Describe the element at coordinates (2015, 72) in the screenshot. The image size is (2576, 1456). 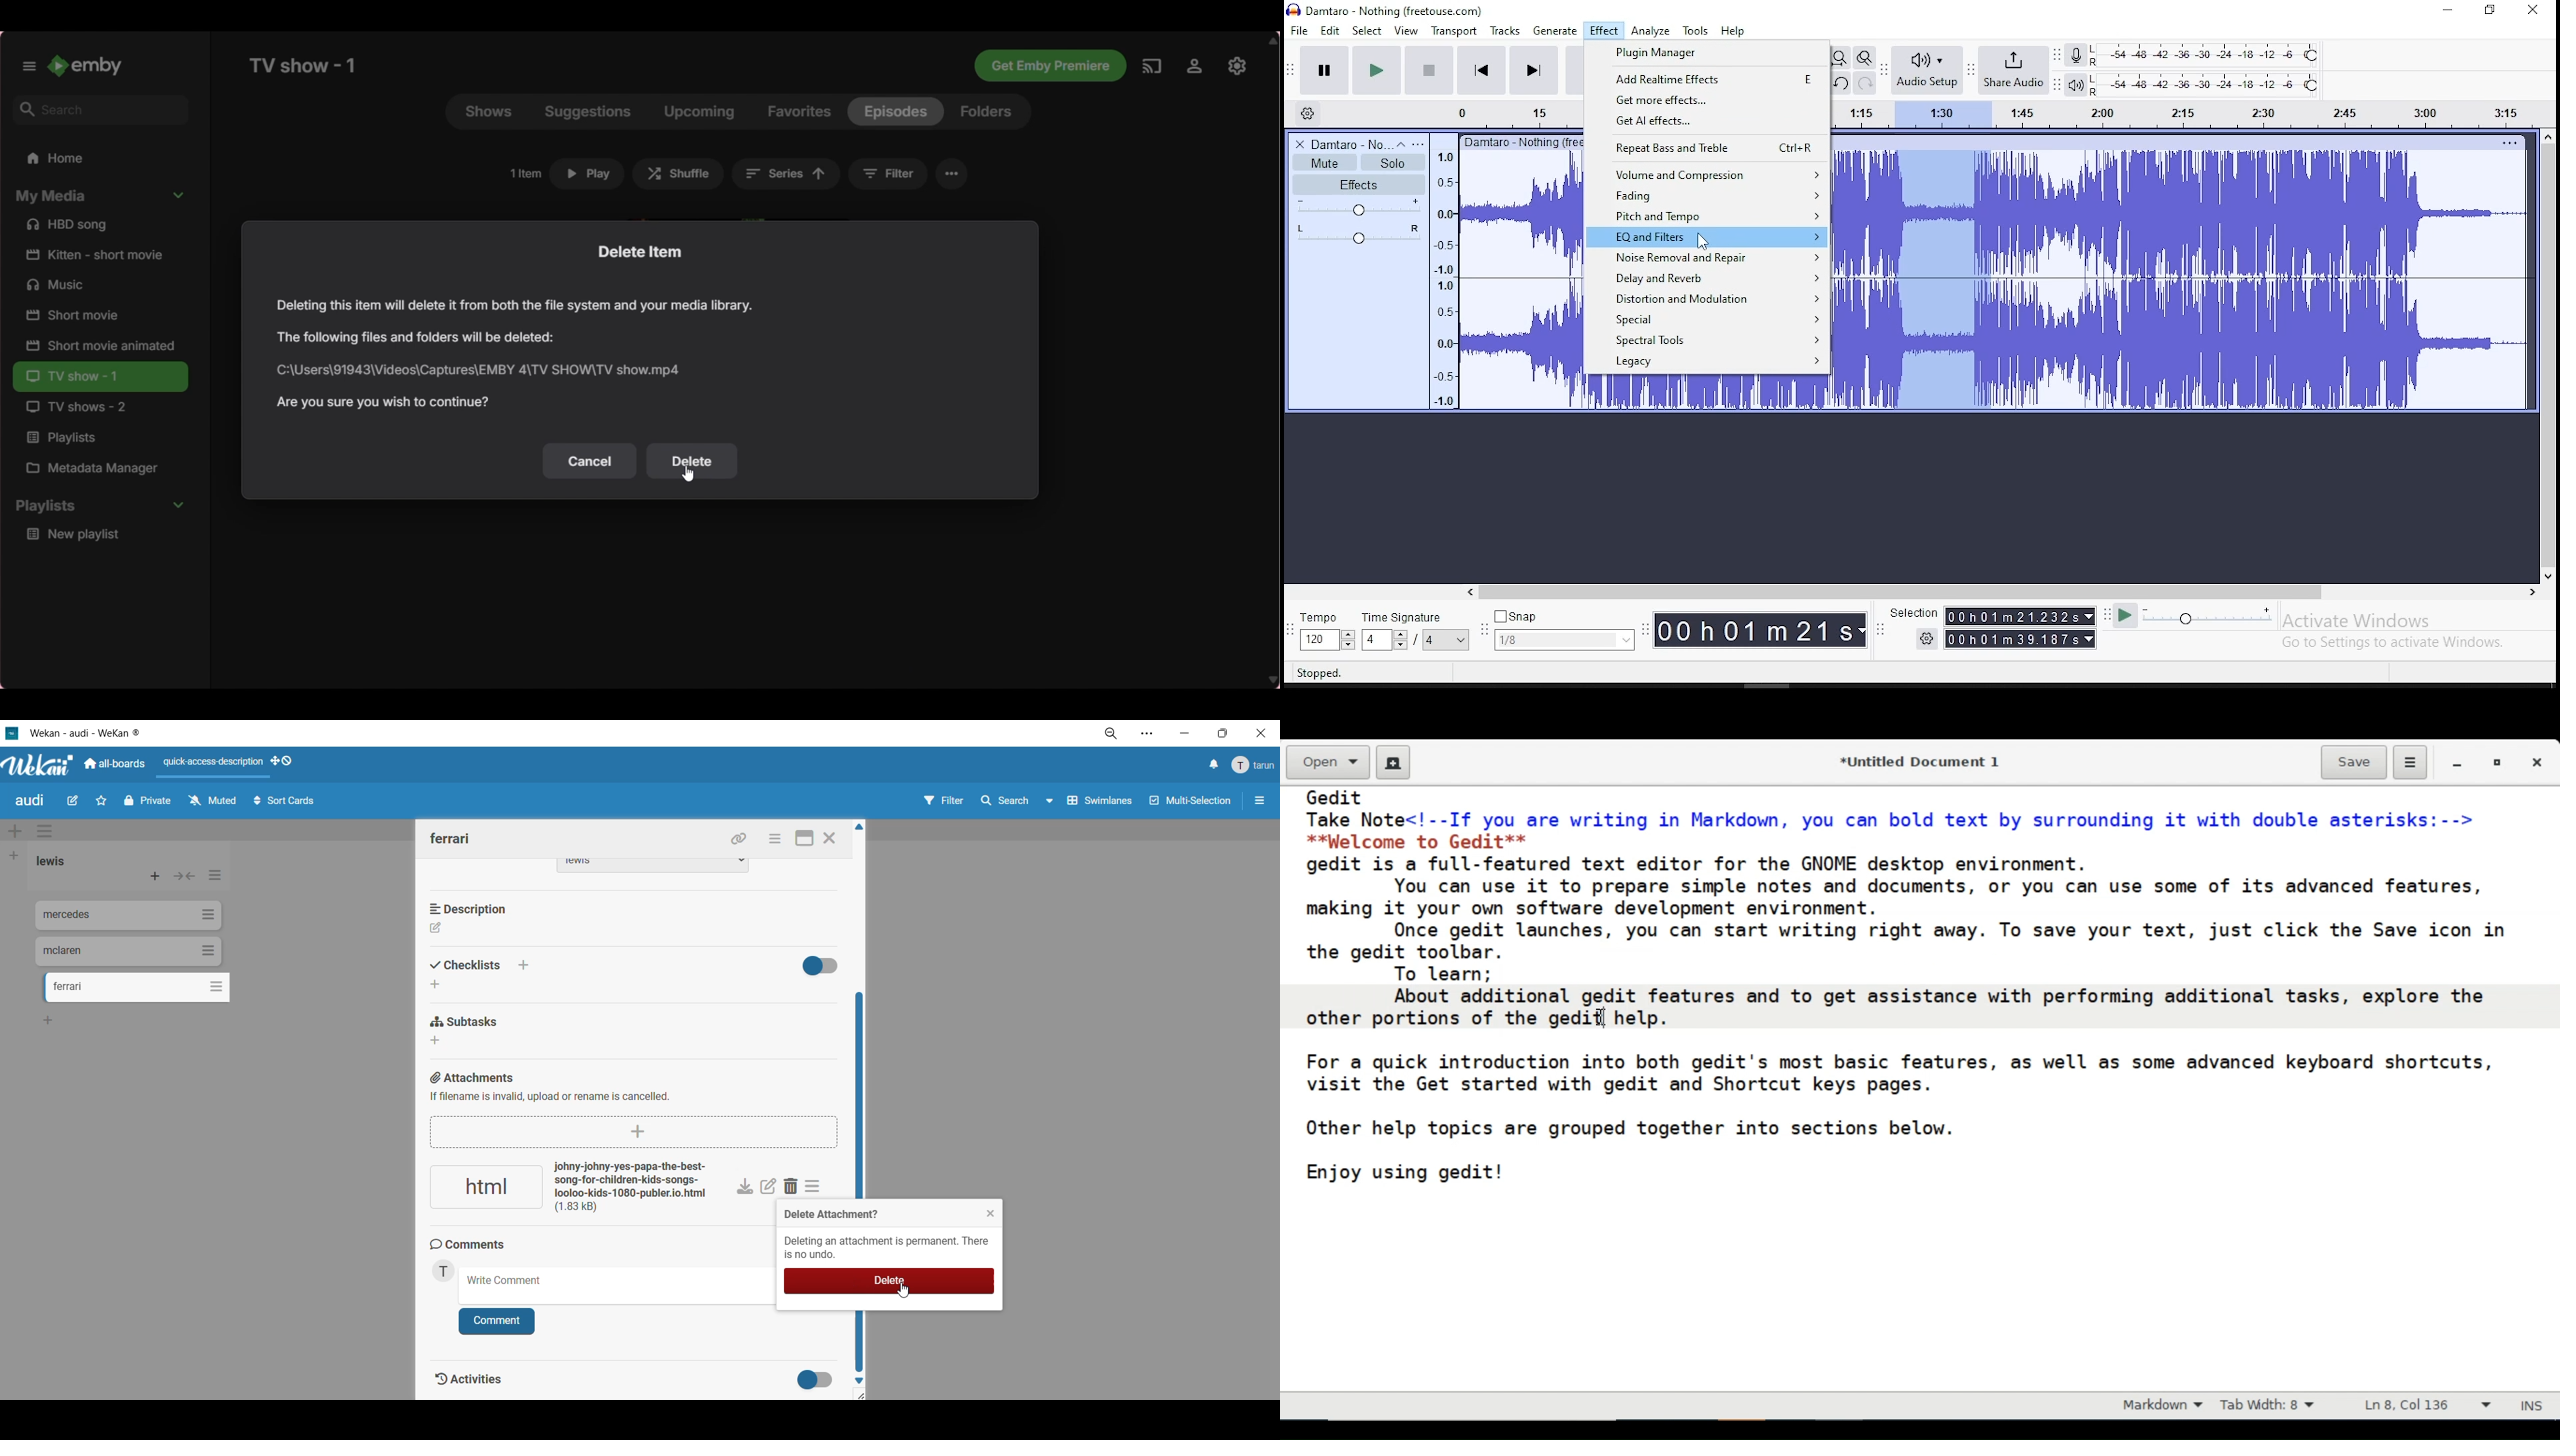
I see `share audio` at that location.